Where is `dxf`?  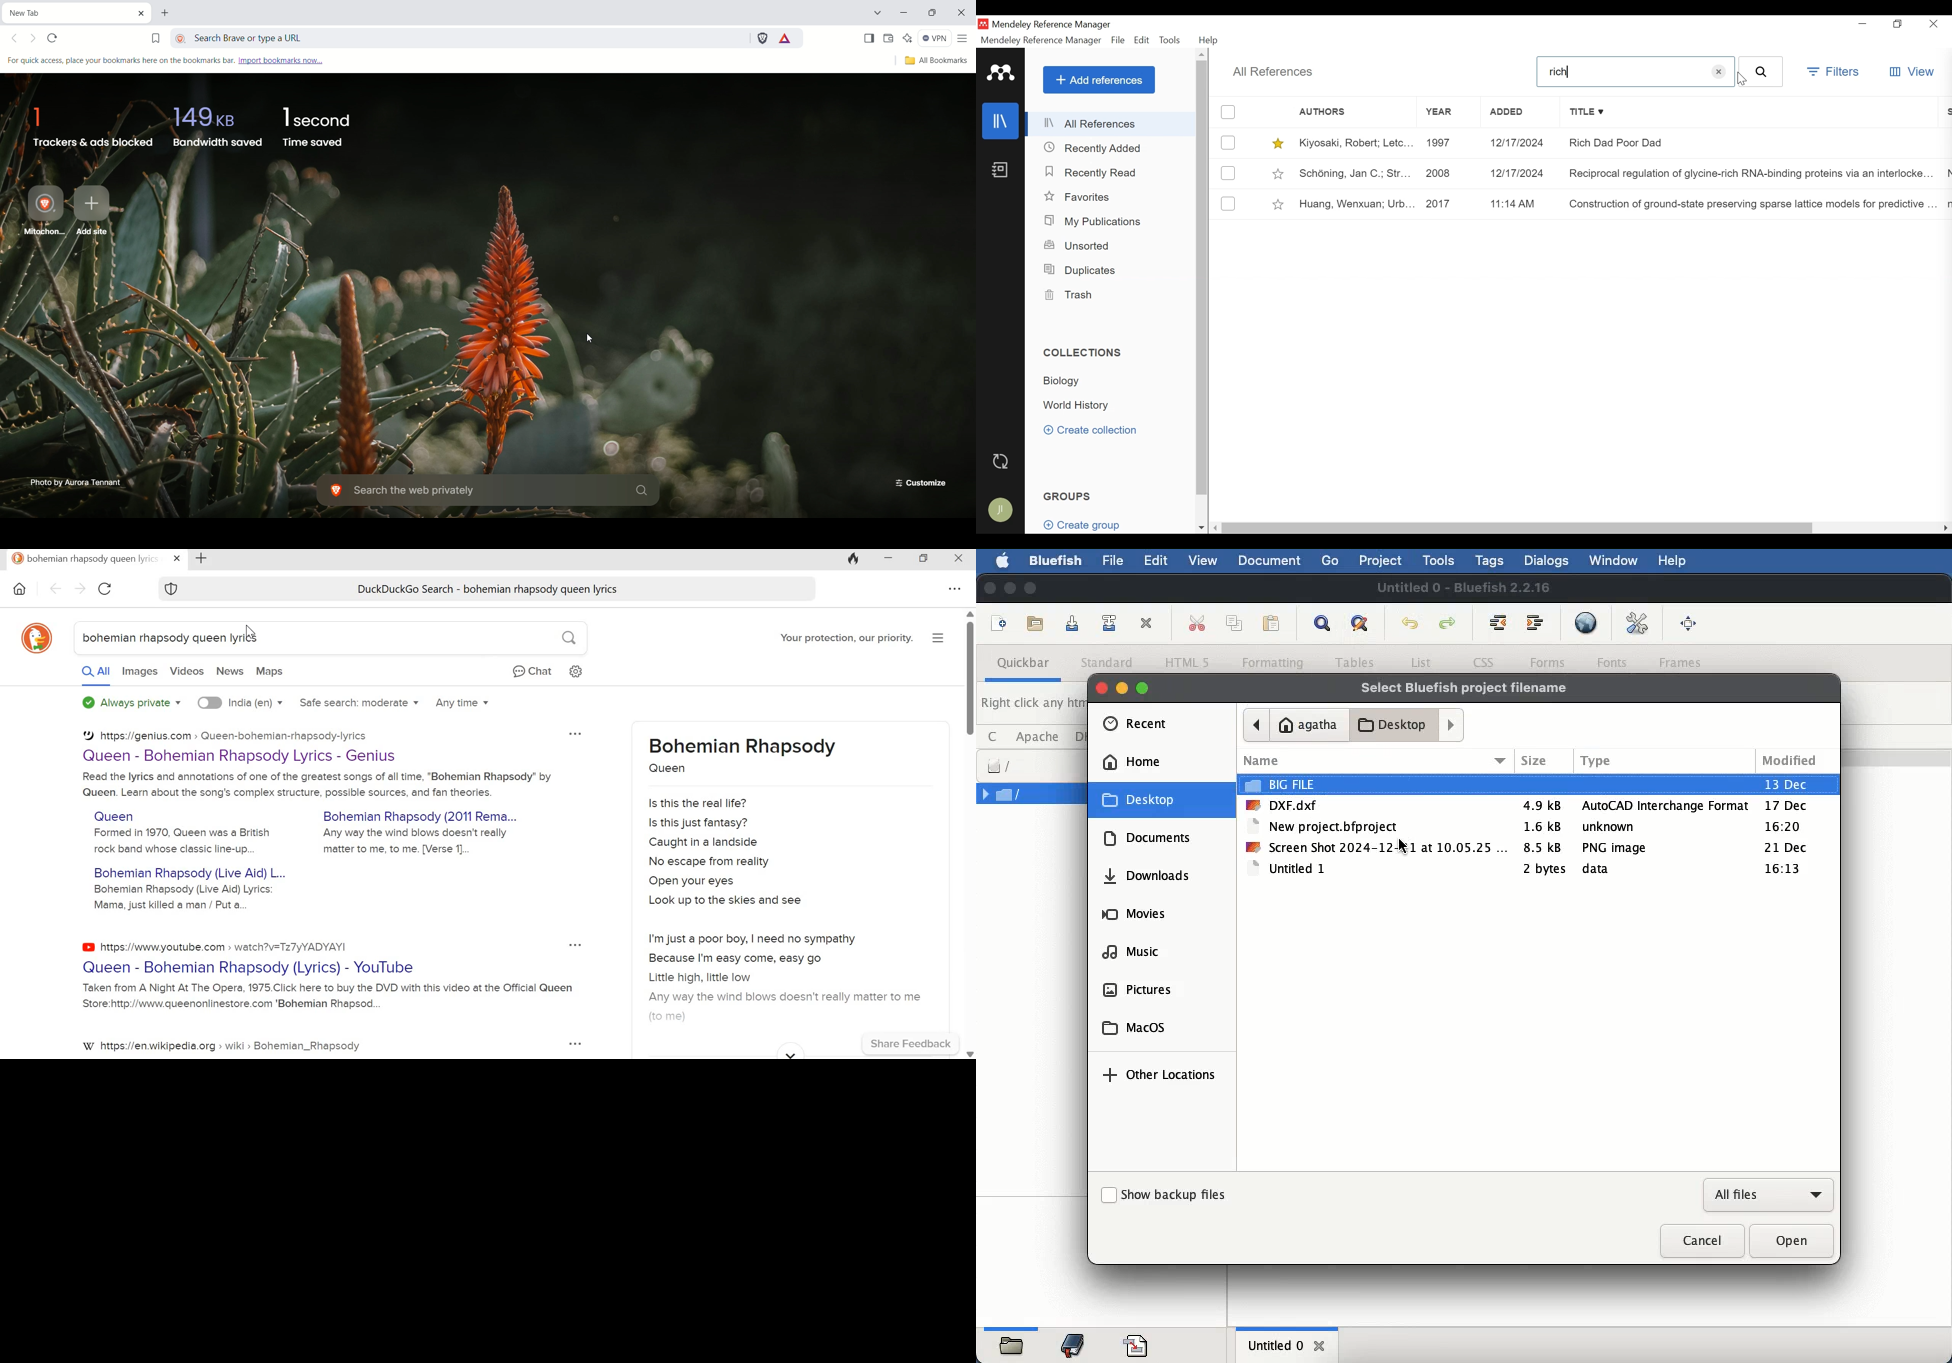
dxf is located at coordinates (1285, 804).